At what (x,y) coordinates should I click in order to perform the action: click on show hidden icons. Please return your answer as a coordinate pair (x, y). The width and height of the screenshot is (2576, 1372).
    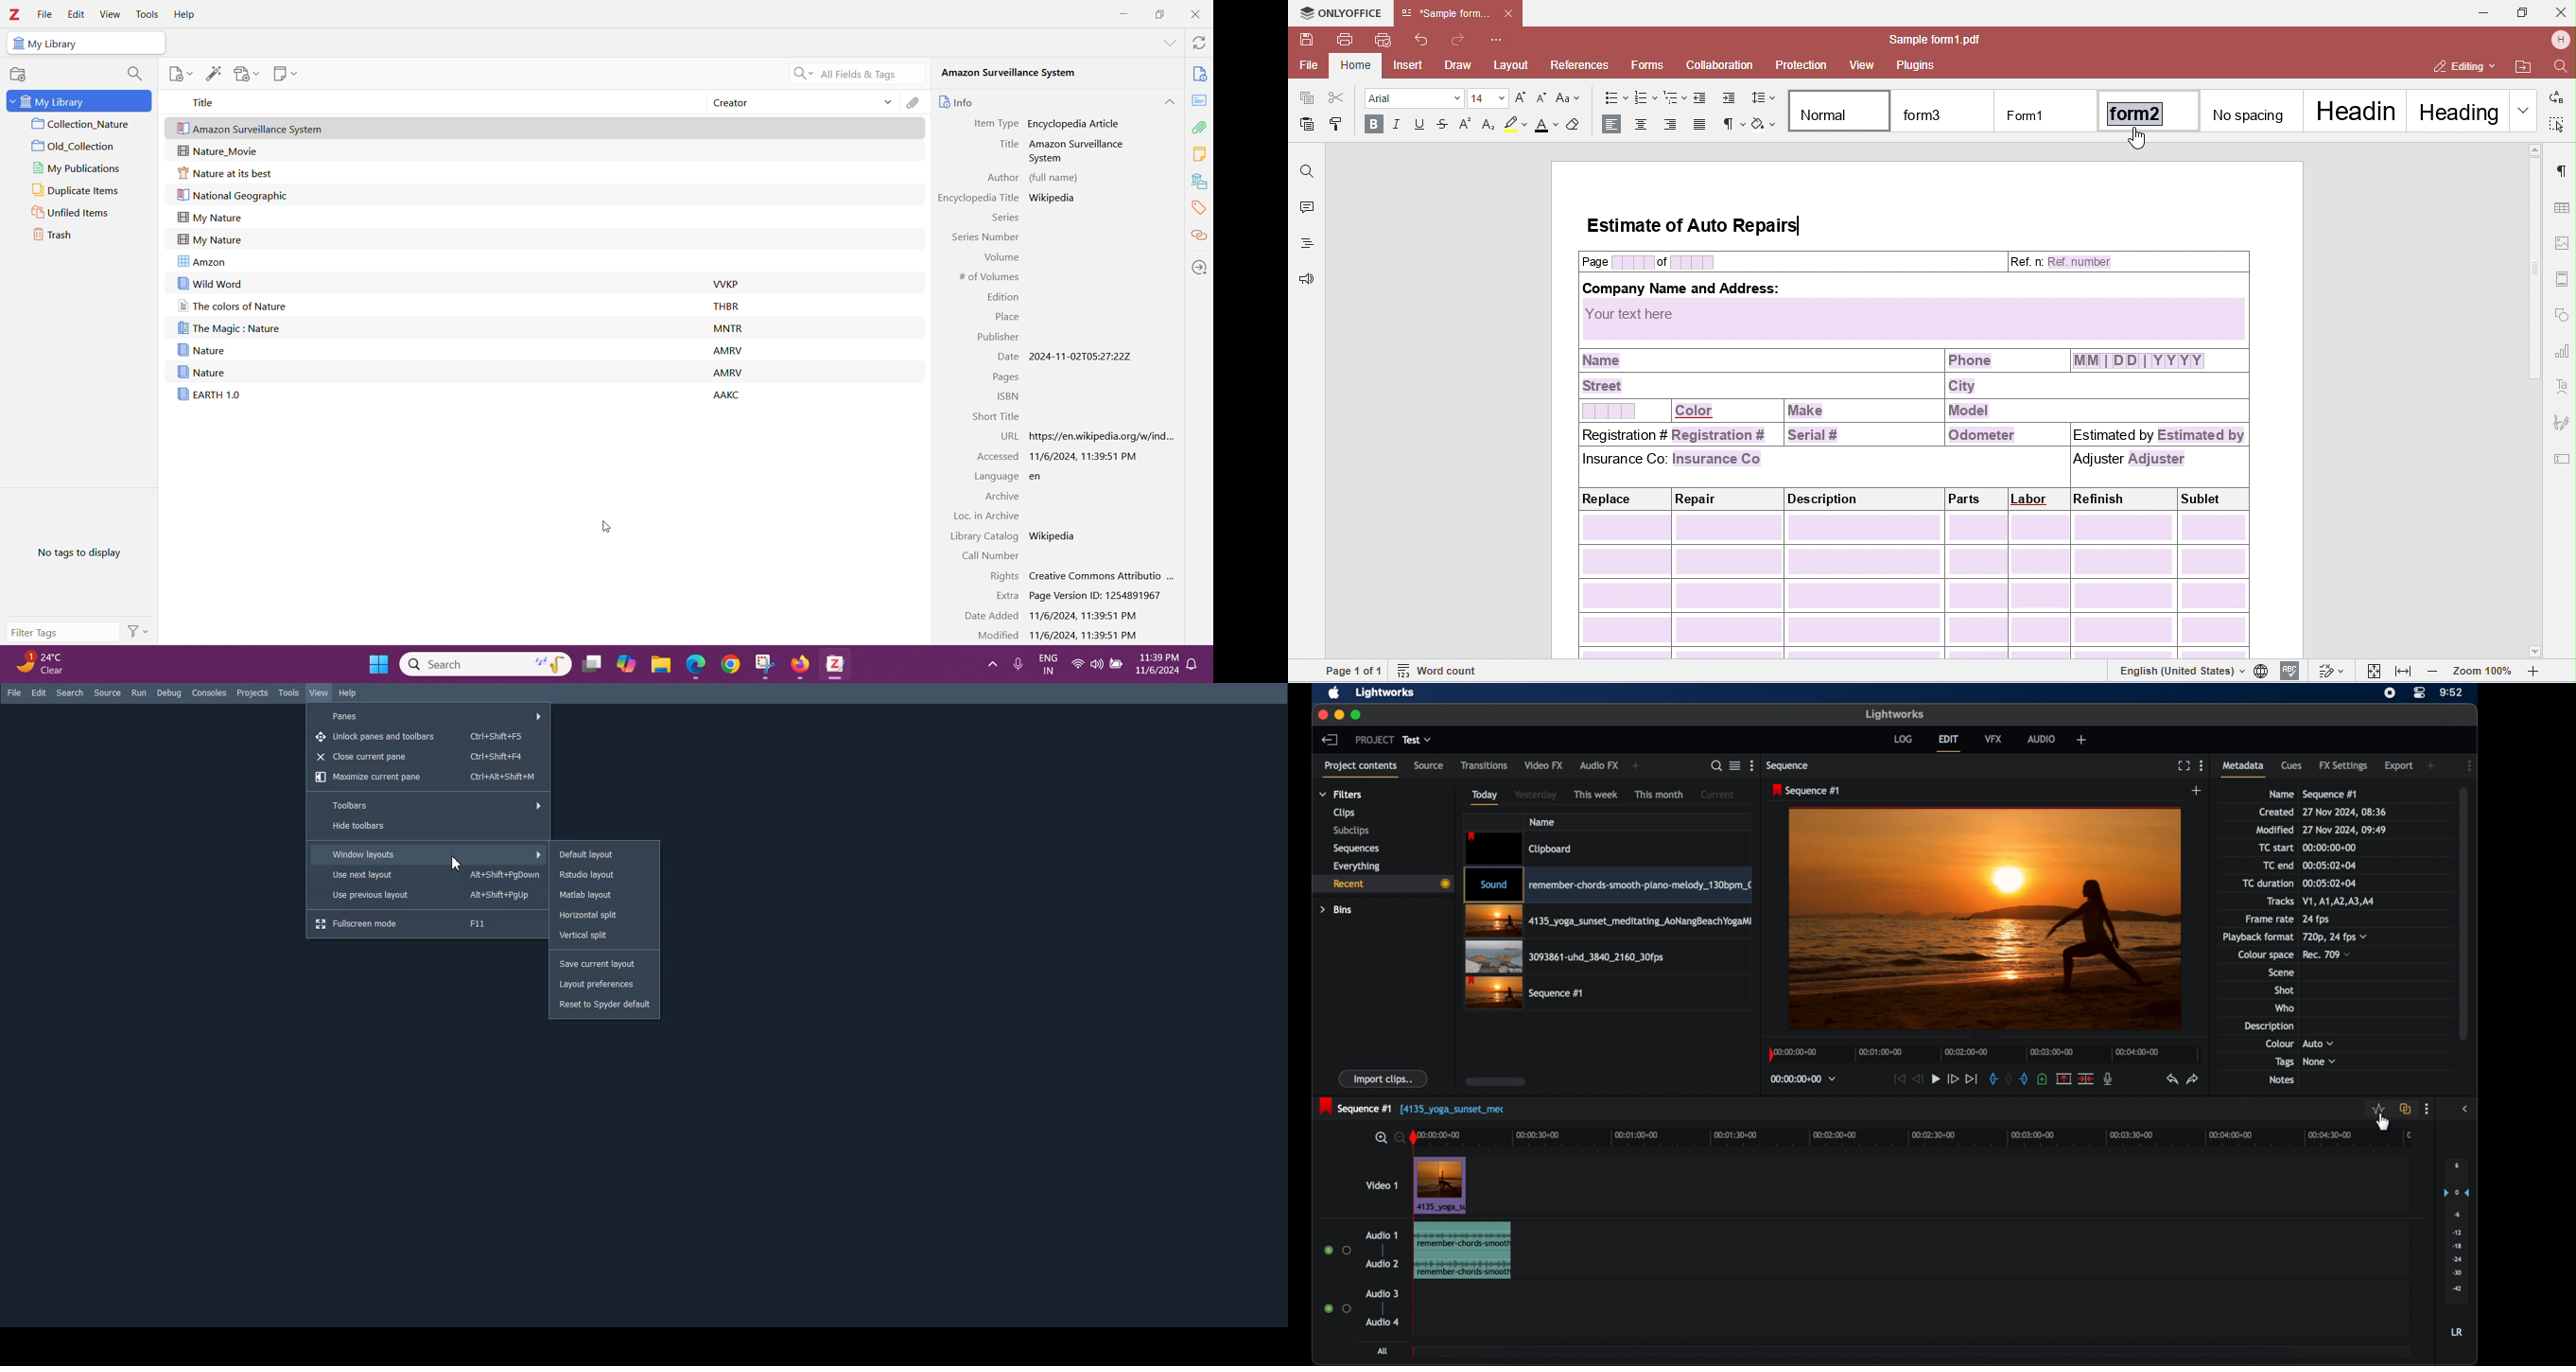
    Looking at the image, I should click on (991, 664).